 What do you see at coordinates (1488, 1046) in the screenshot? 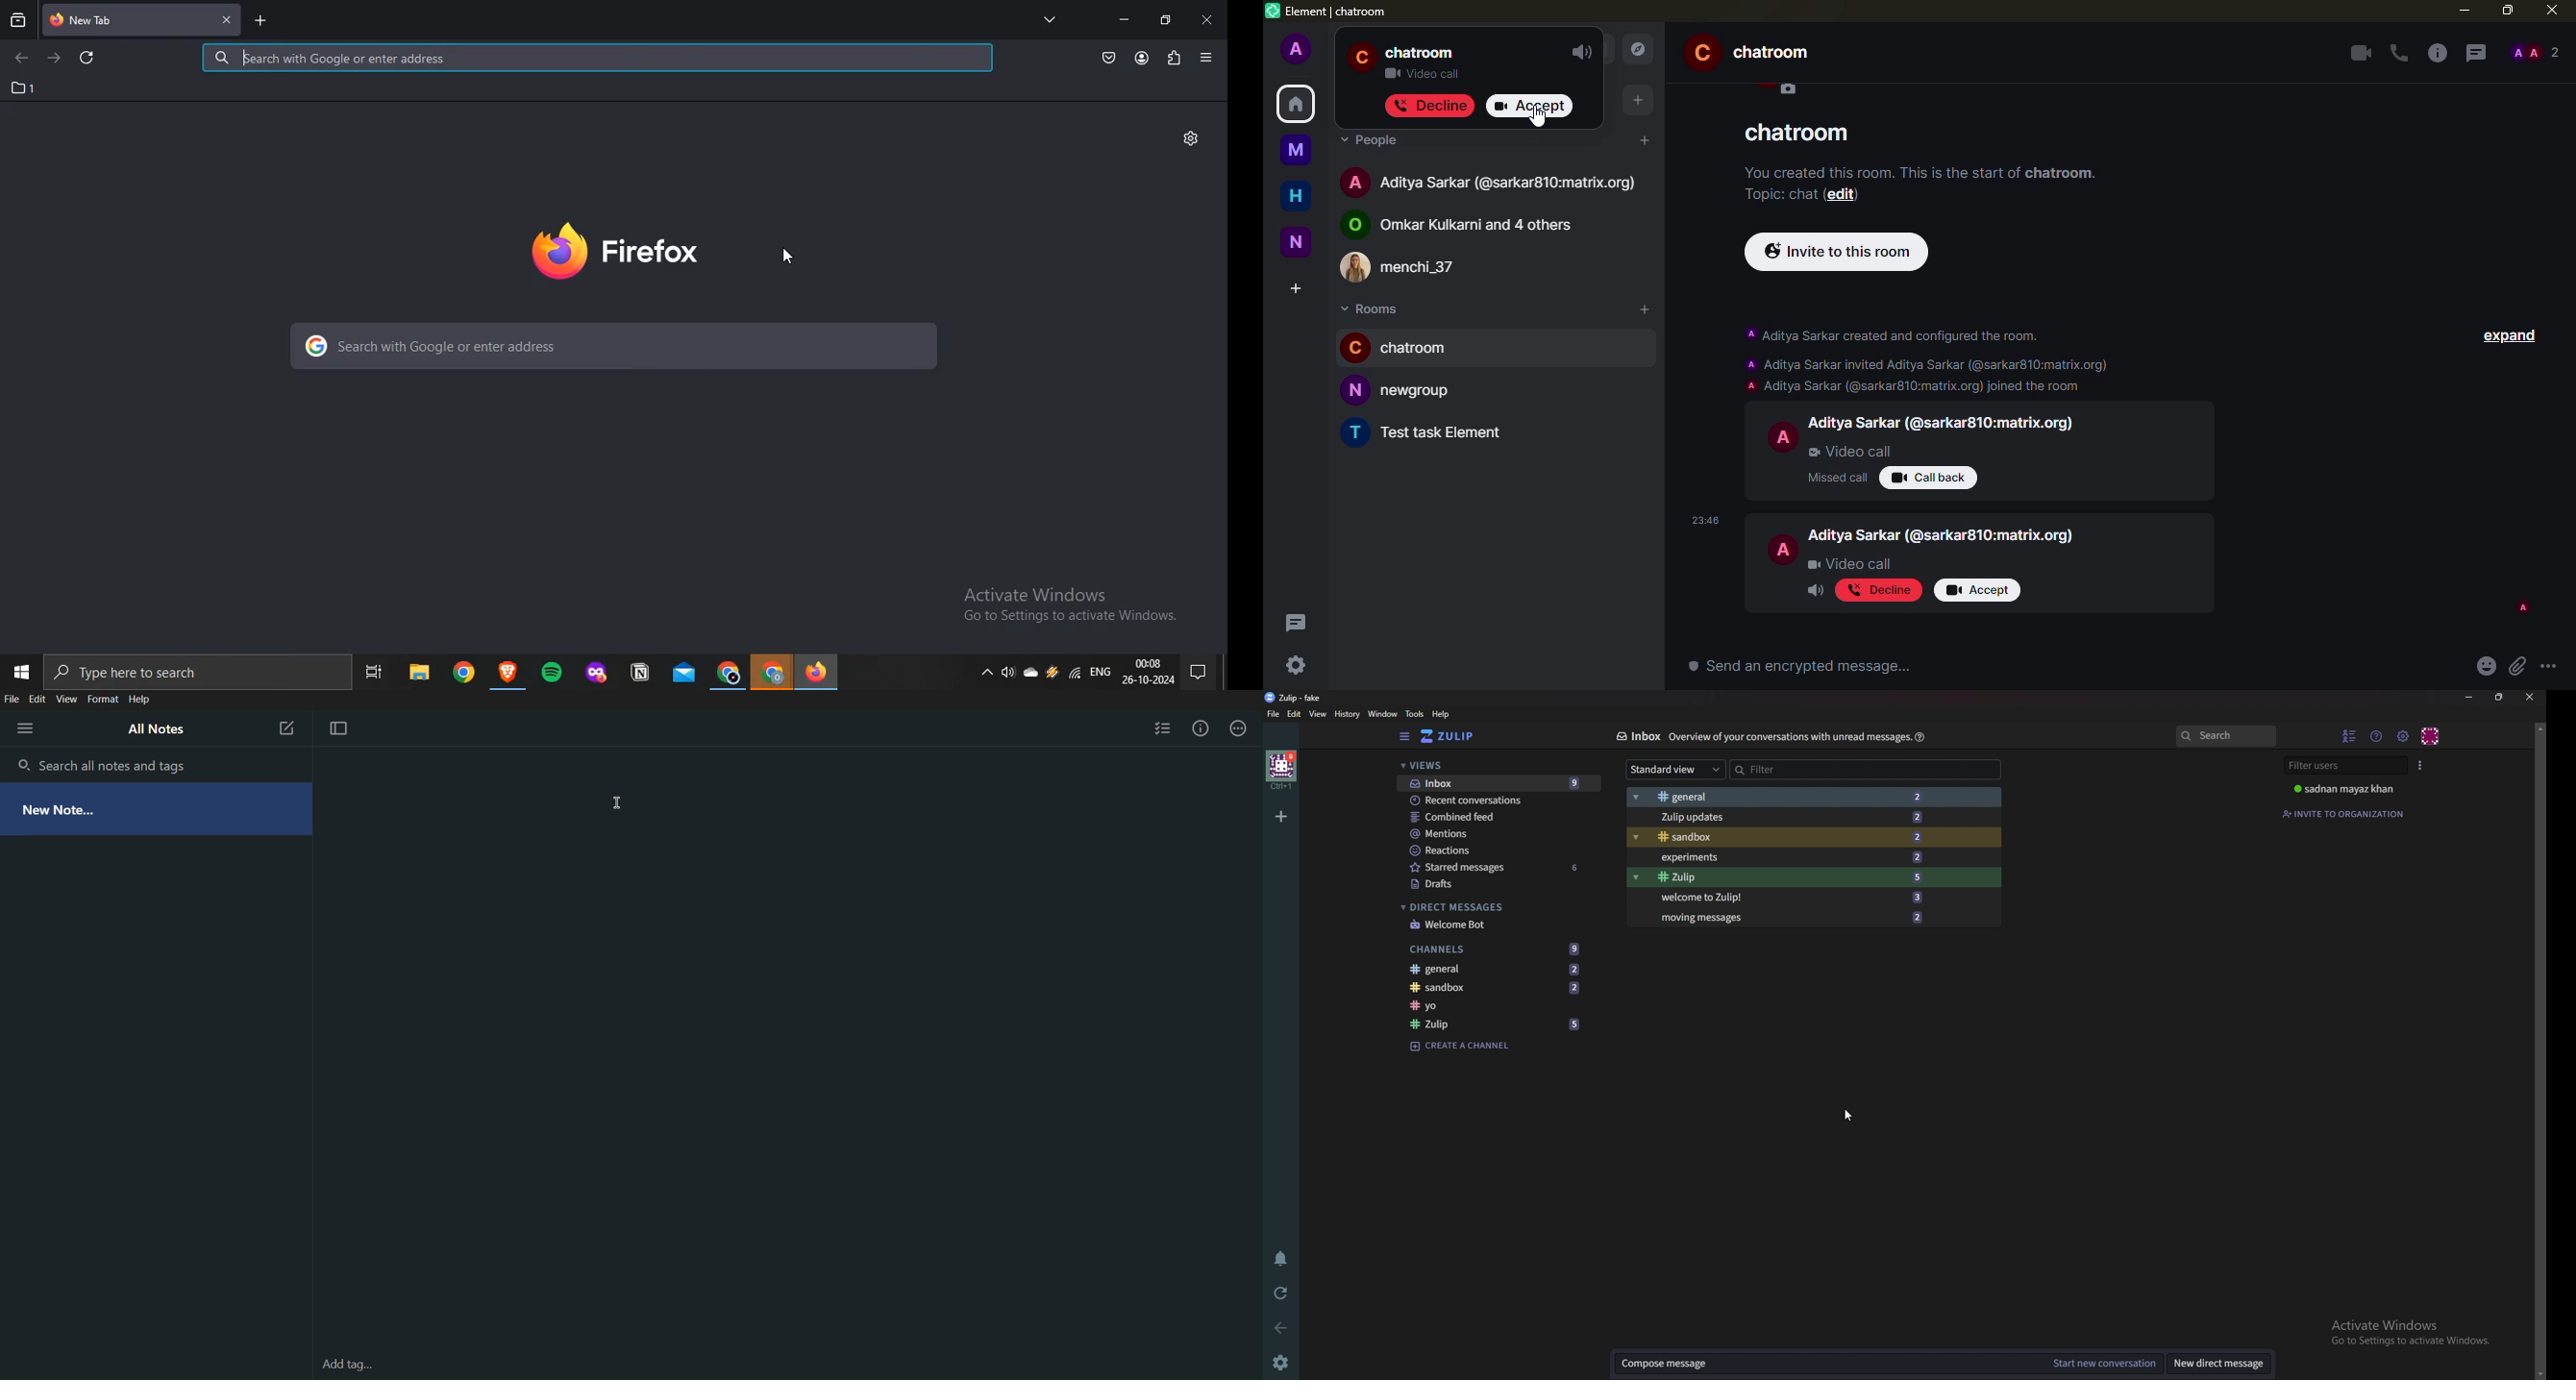
I see `Create a channel` at bounding box center [1488, 1046].